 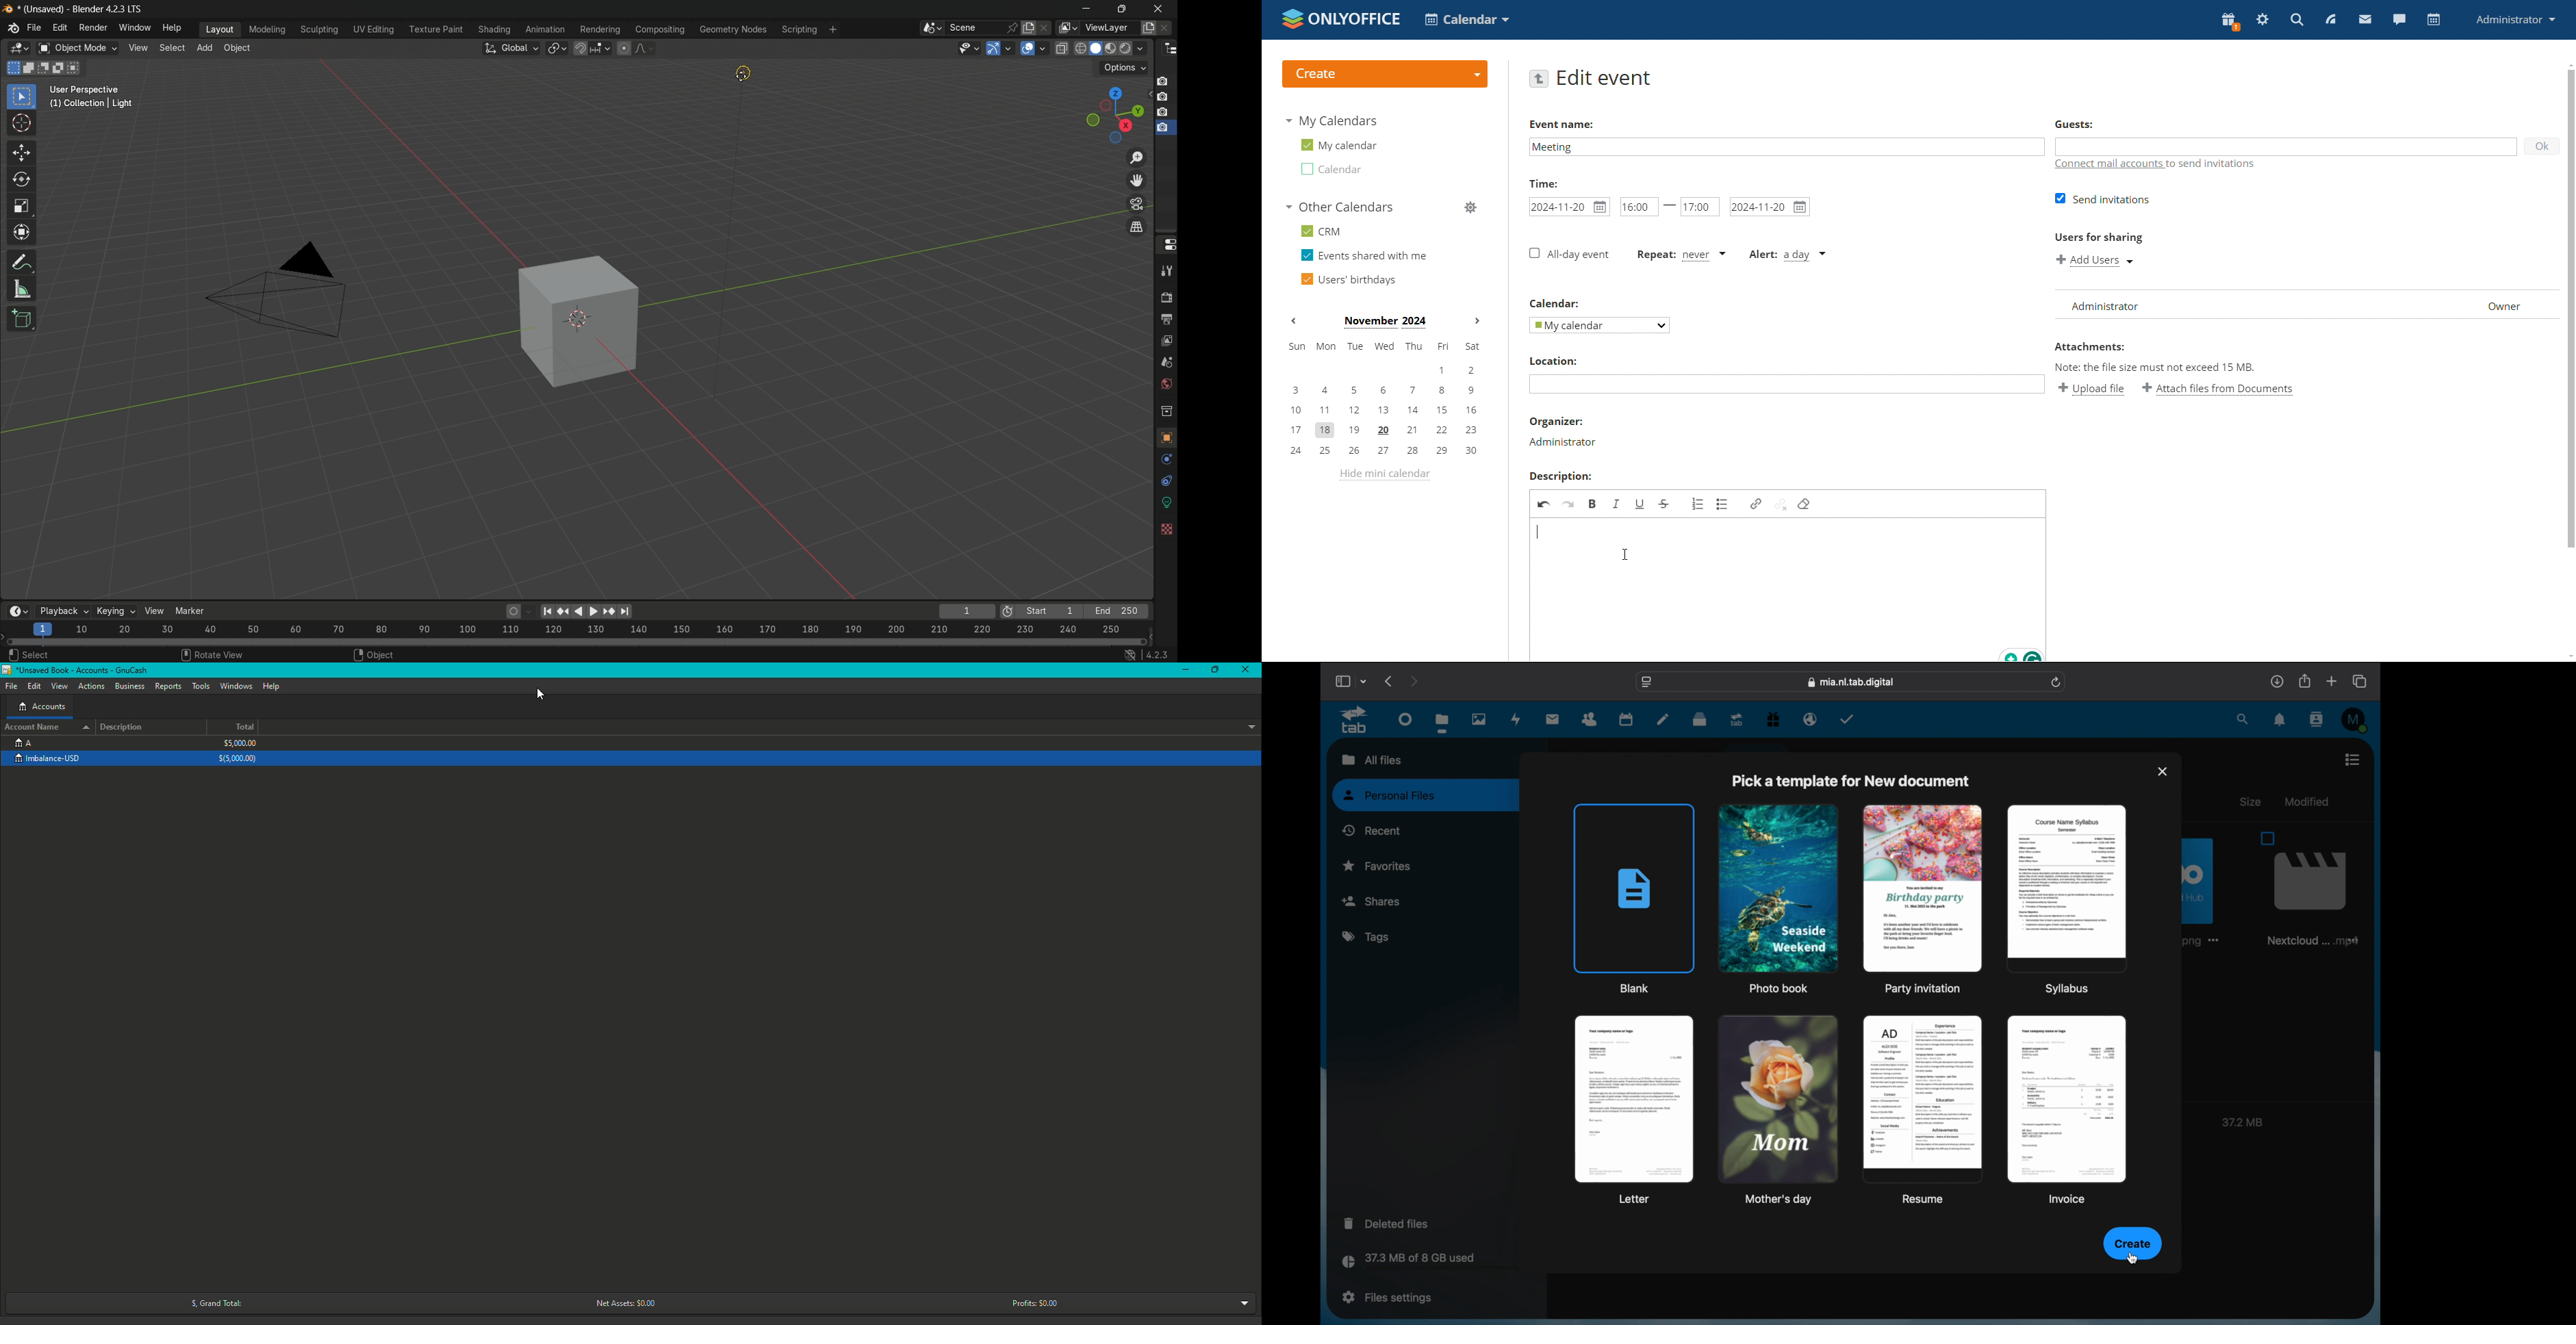 I want to click on transformation orientation, so click(x=512, y=48).